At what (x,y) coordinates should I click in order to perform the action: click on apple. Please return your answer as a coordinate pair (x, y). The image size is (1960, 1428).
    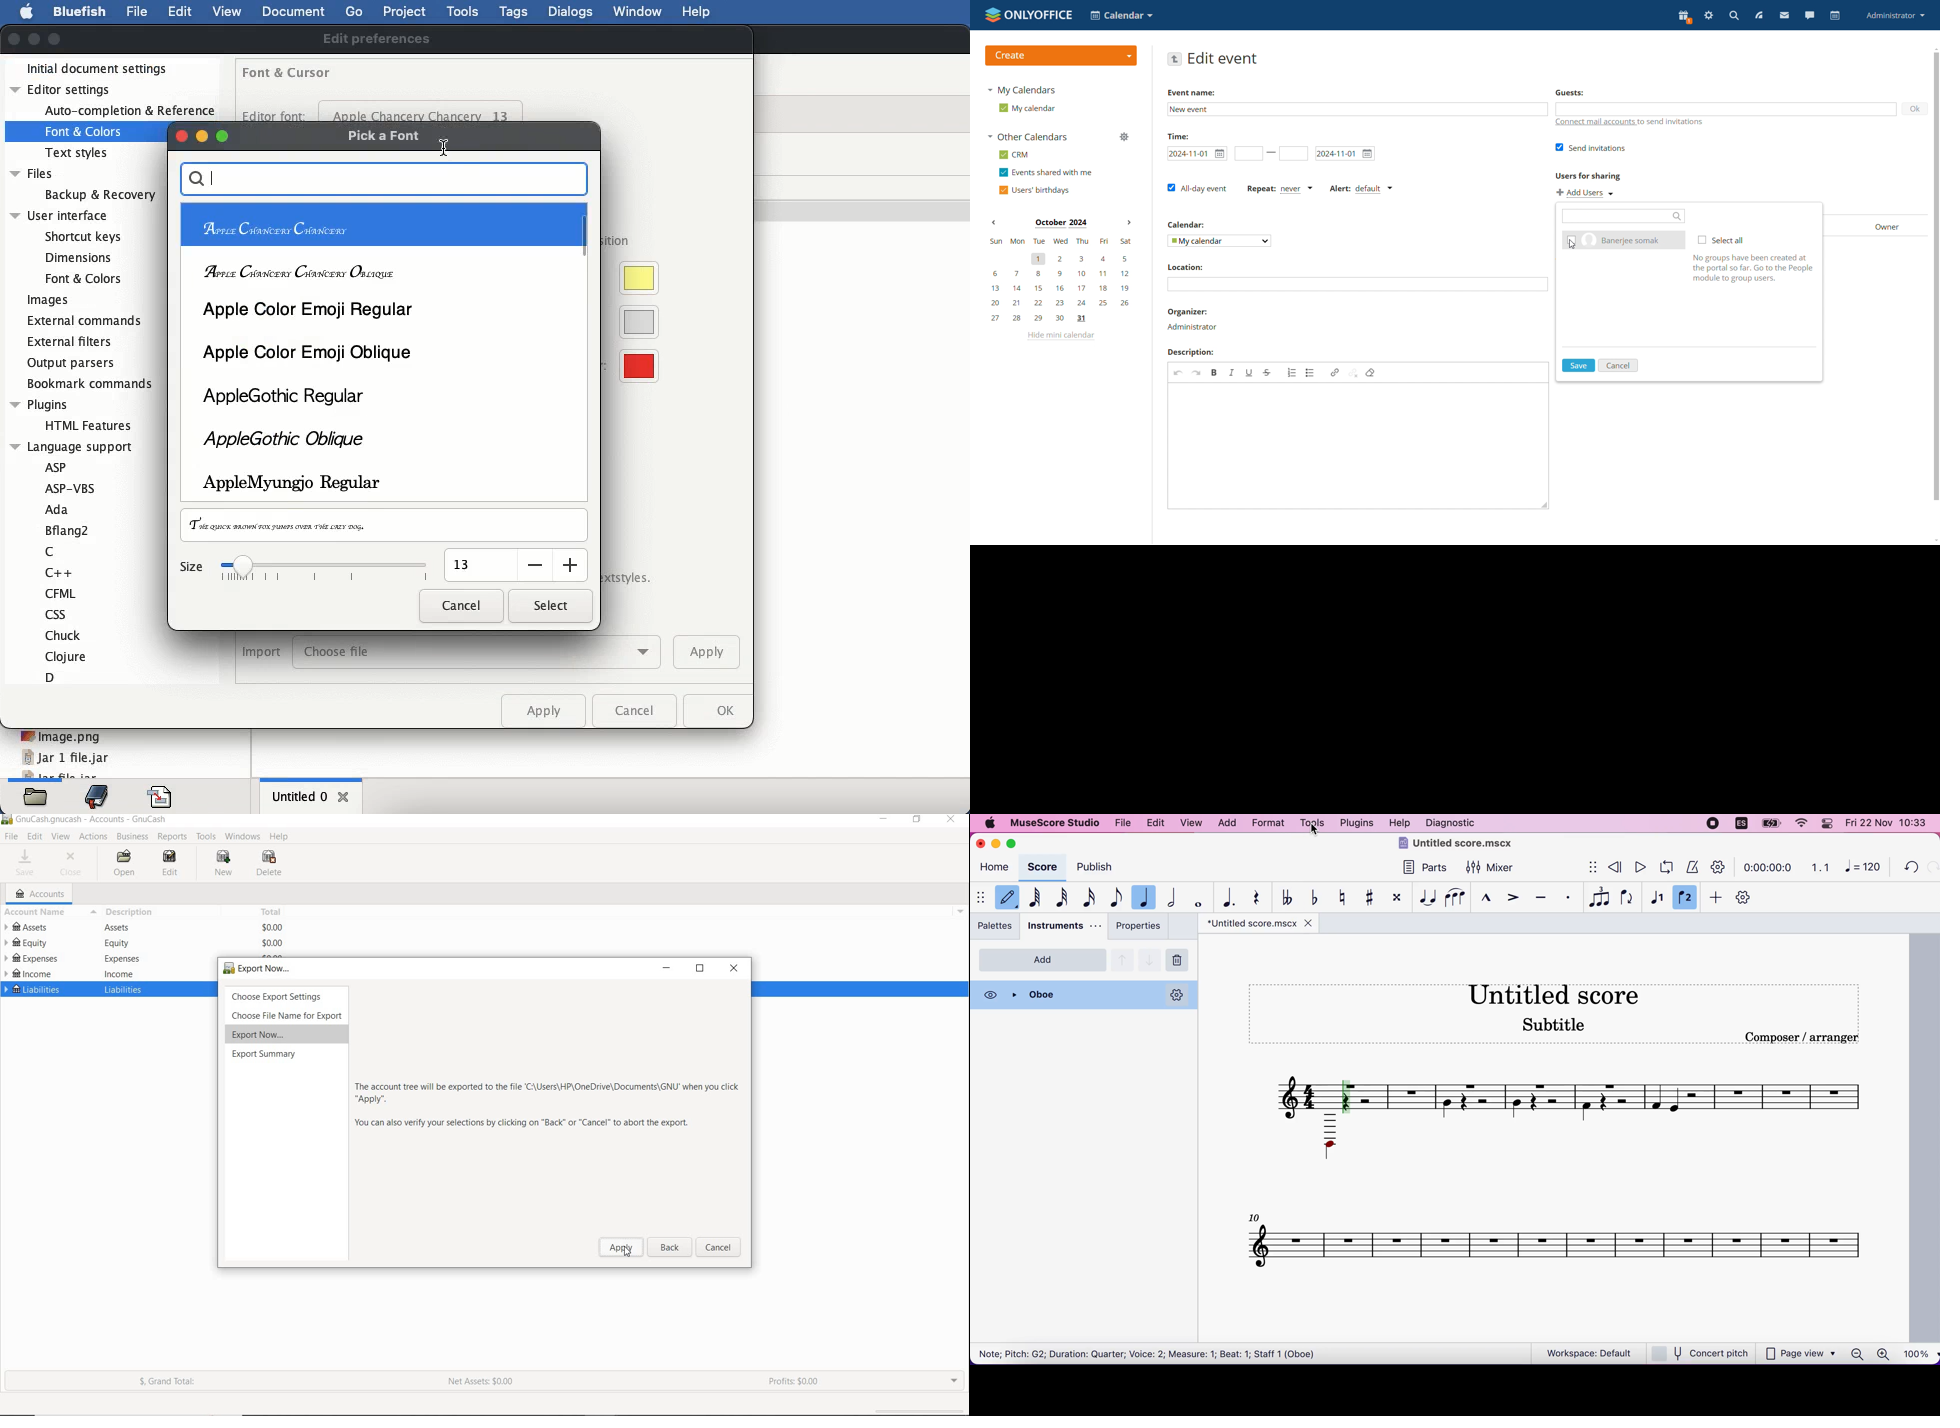
    Looking at the image, I should click on (281, 227).